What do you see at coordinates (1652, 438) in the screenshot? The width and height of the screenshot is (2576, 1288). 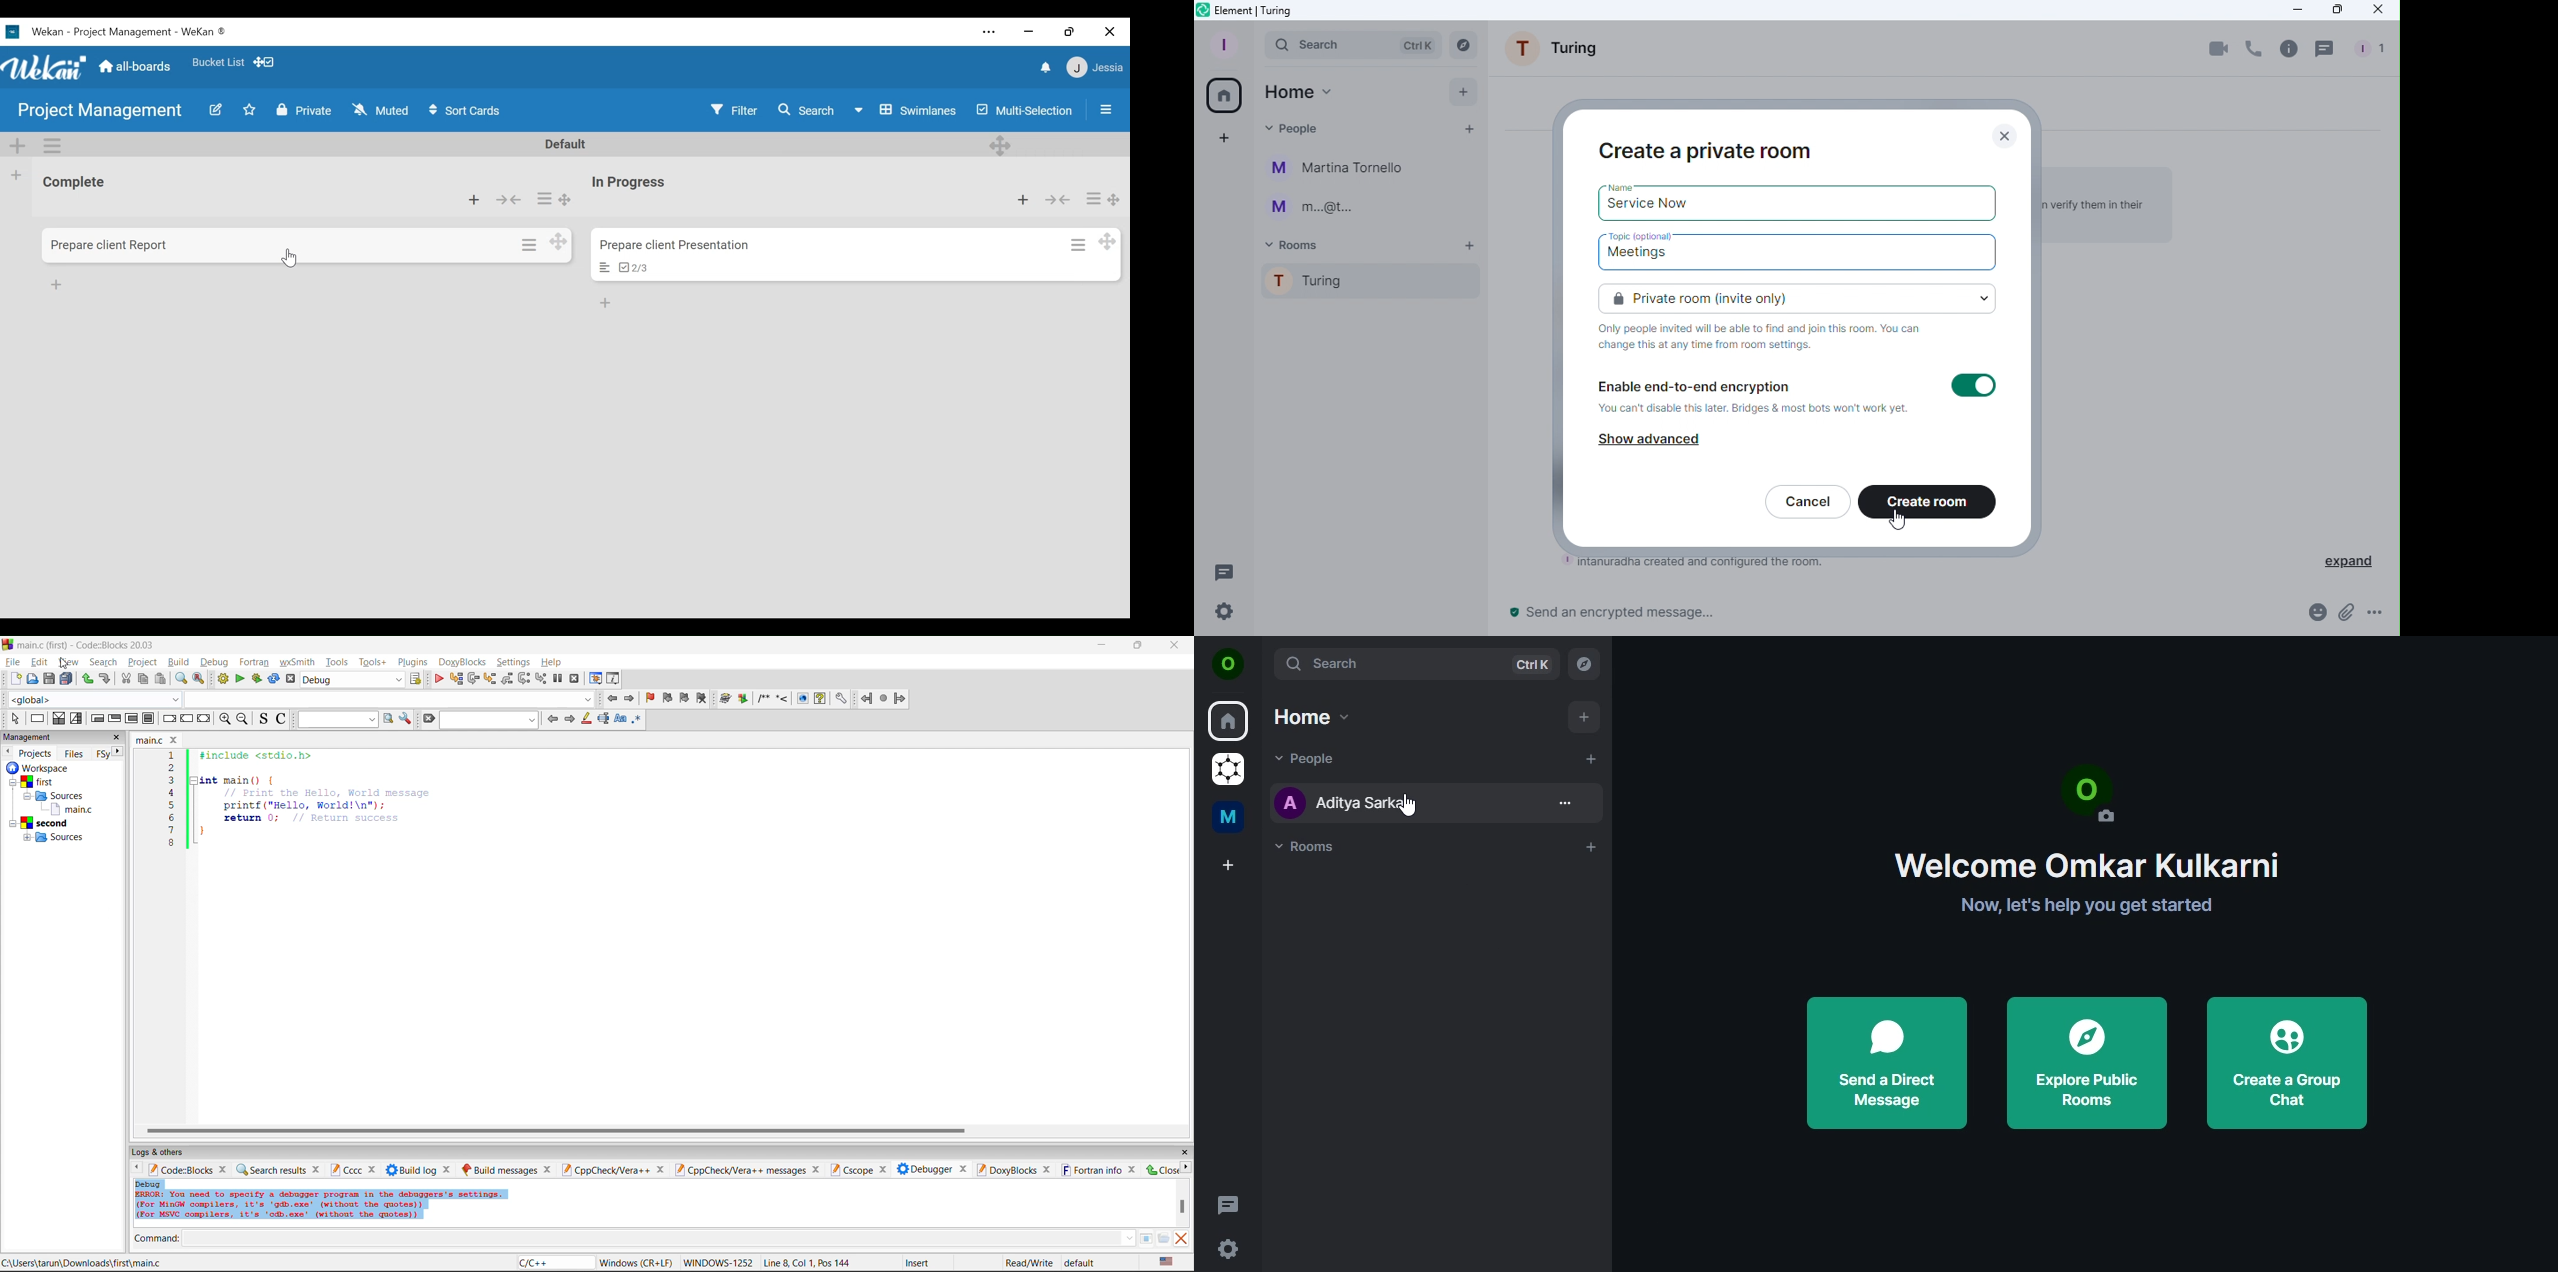 I see `Show advanced` at bounding box center [1652, 438].